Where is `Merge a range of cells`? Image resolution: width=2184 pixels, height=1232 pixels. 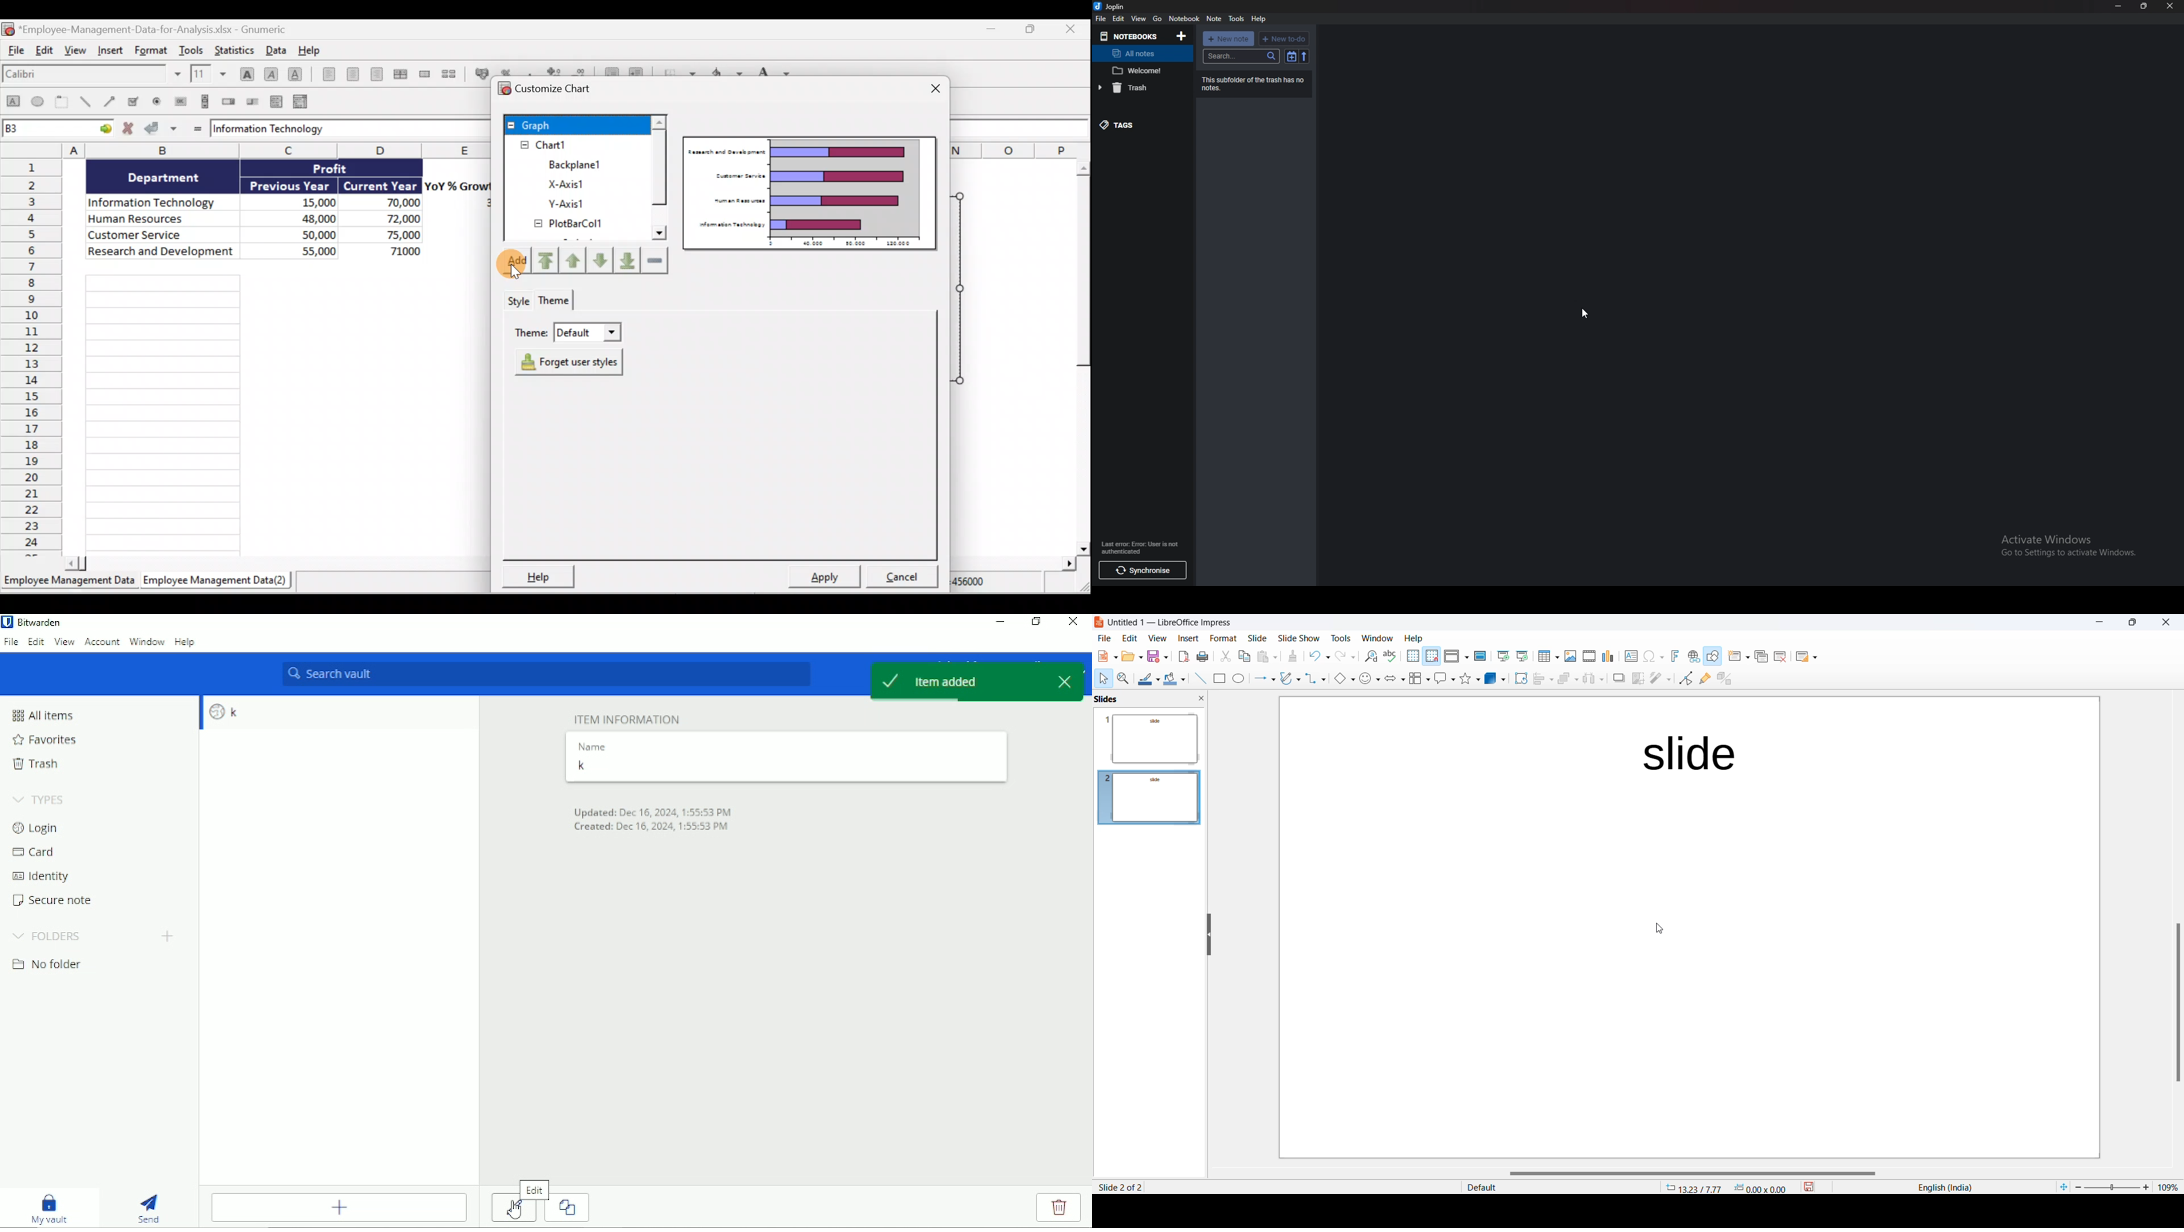
Merge a range of cells is located at coordinates (425, 74).